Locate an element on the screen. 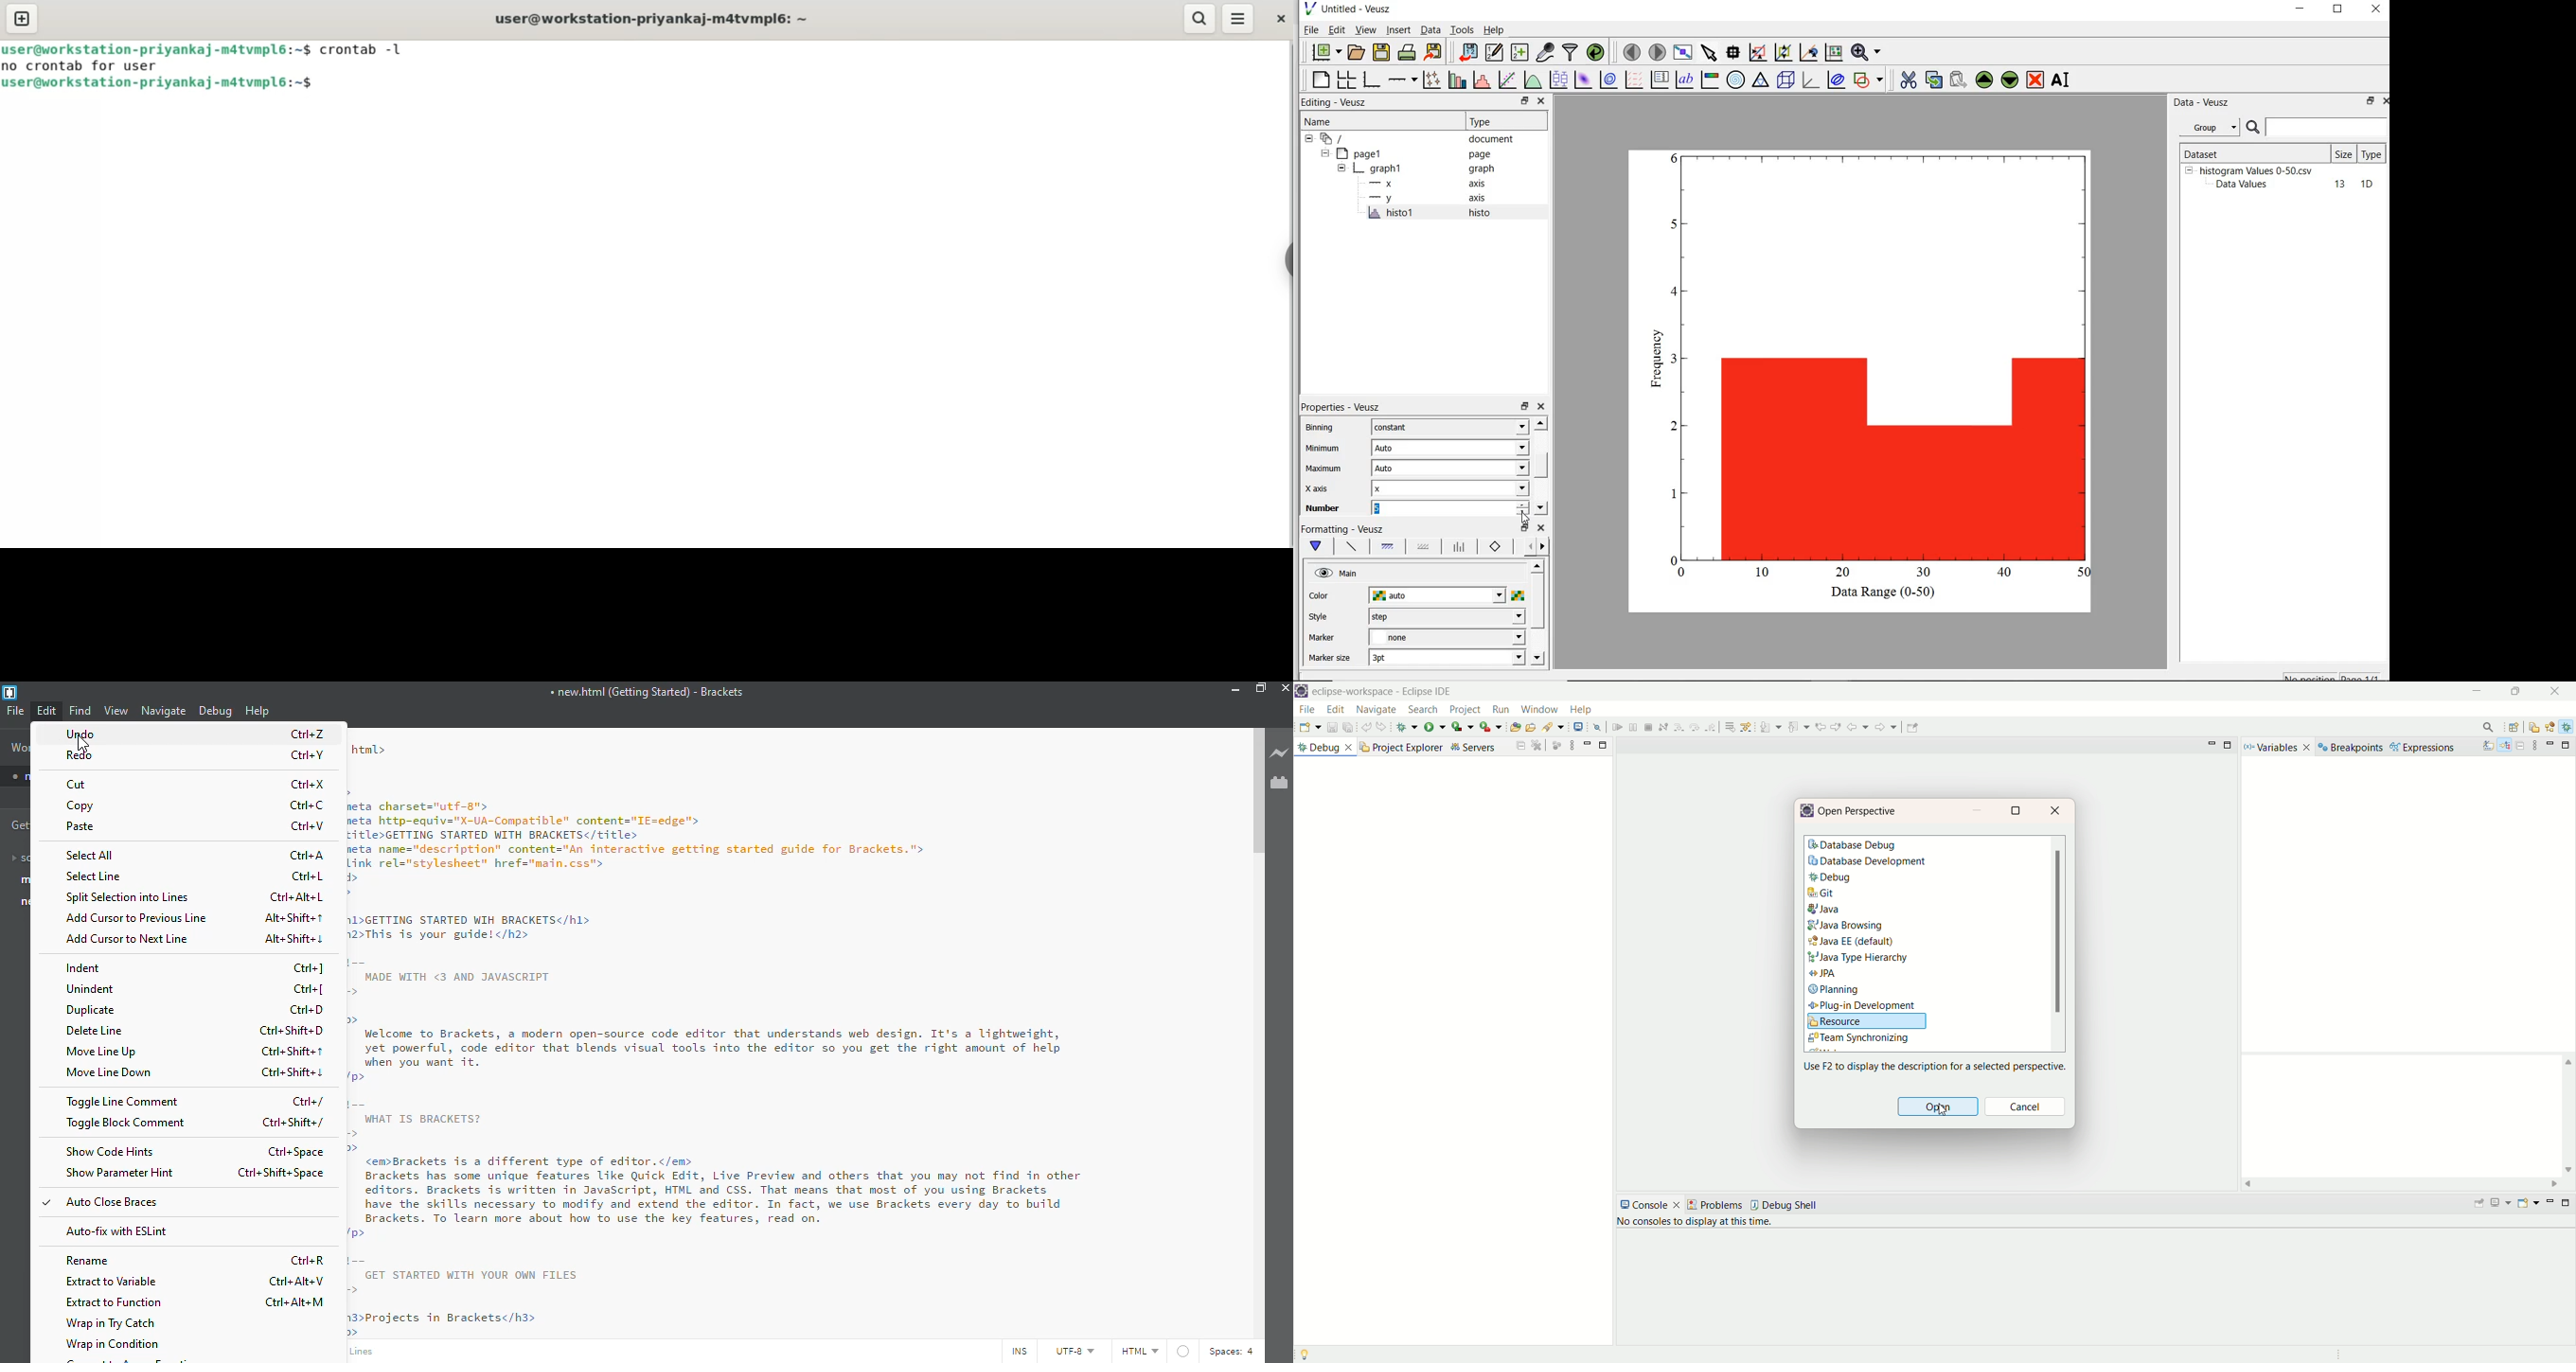 The width and height of the screenshot is (2576, 1372). restore down is located at coordinates (1524, 101).